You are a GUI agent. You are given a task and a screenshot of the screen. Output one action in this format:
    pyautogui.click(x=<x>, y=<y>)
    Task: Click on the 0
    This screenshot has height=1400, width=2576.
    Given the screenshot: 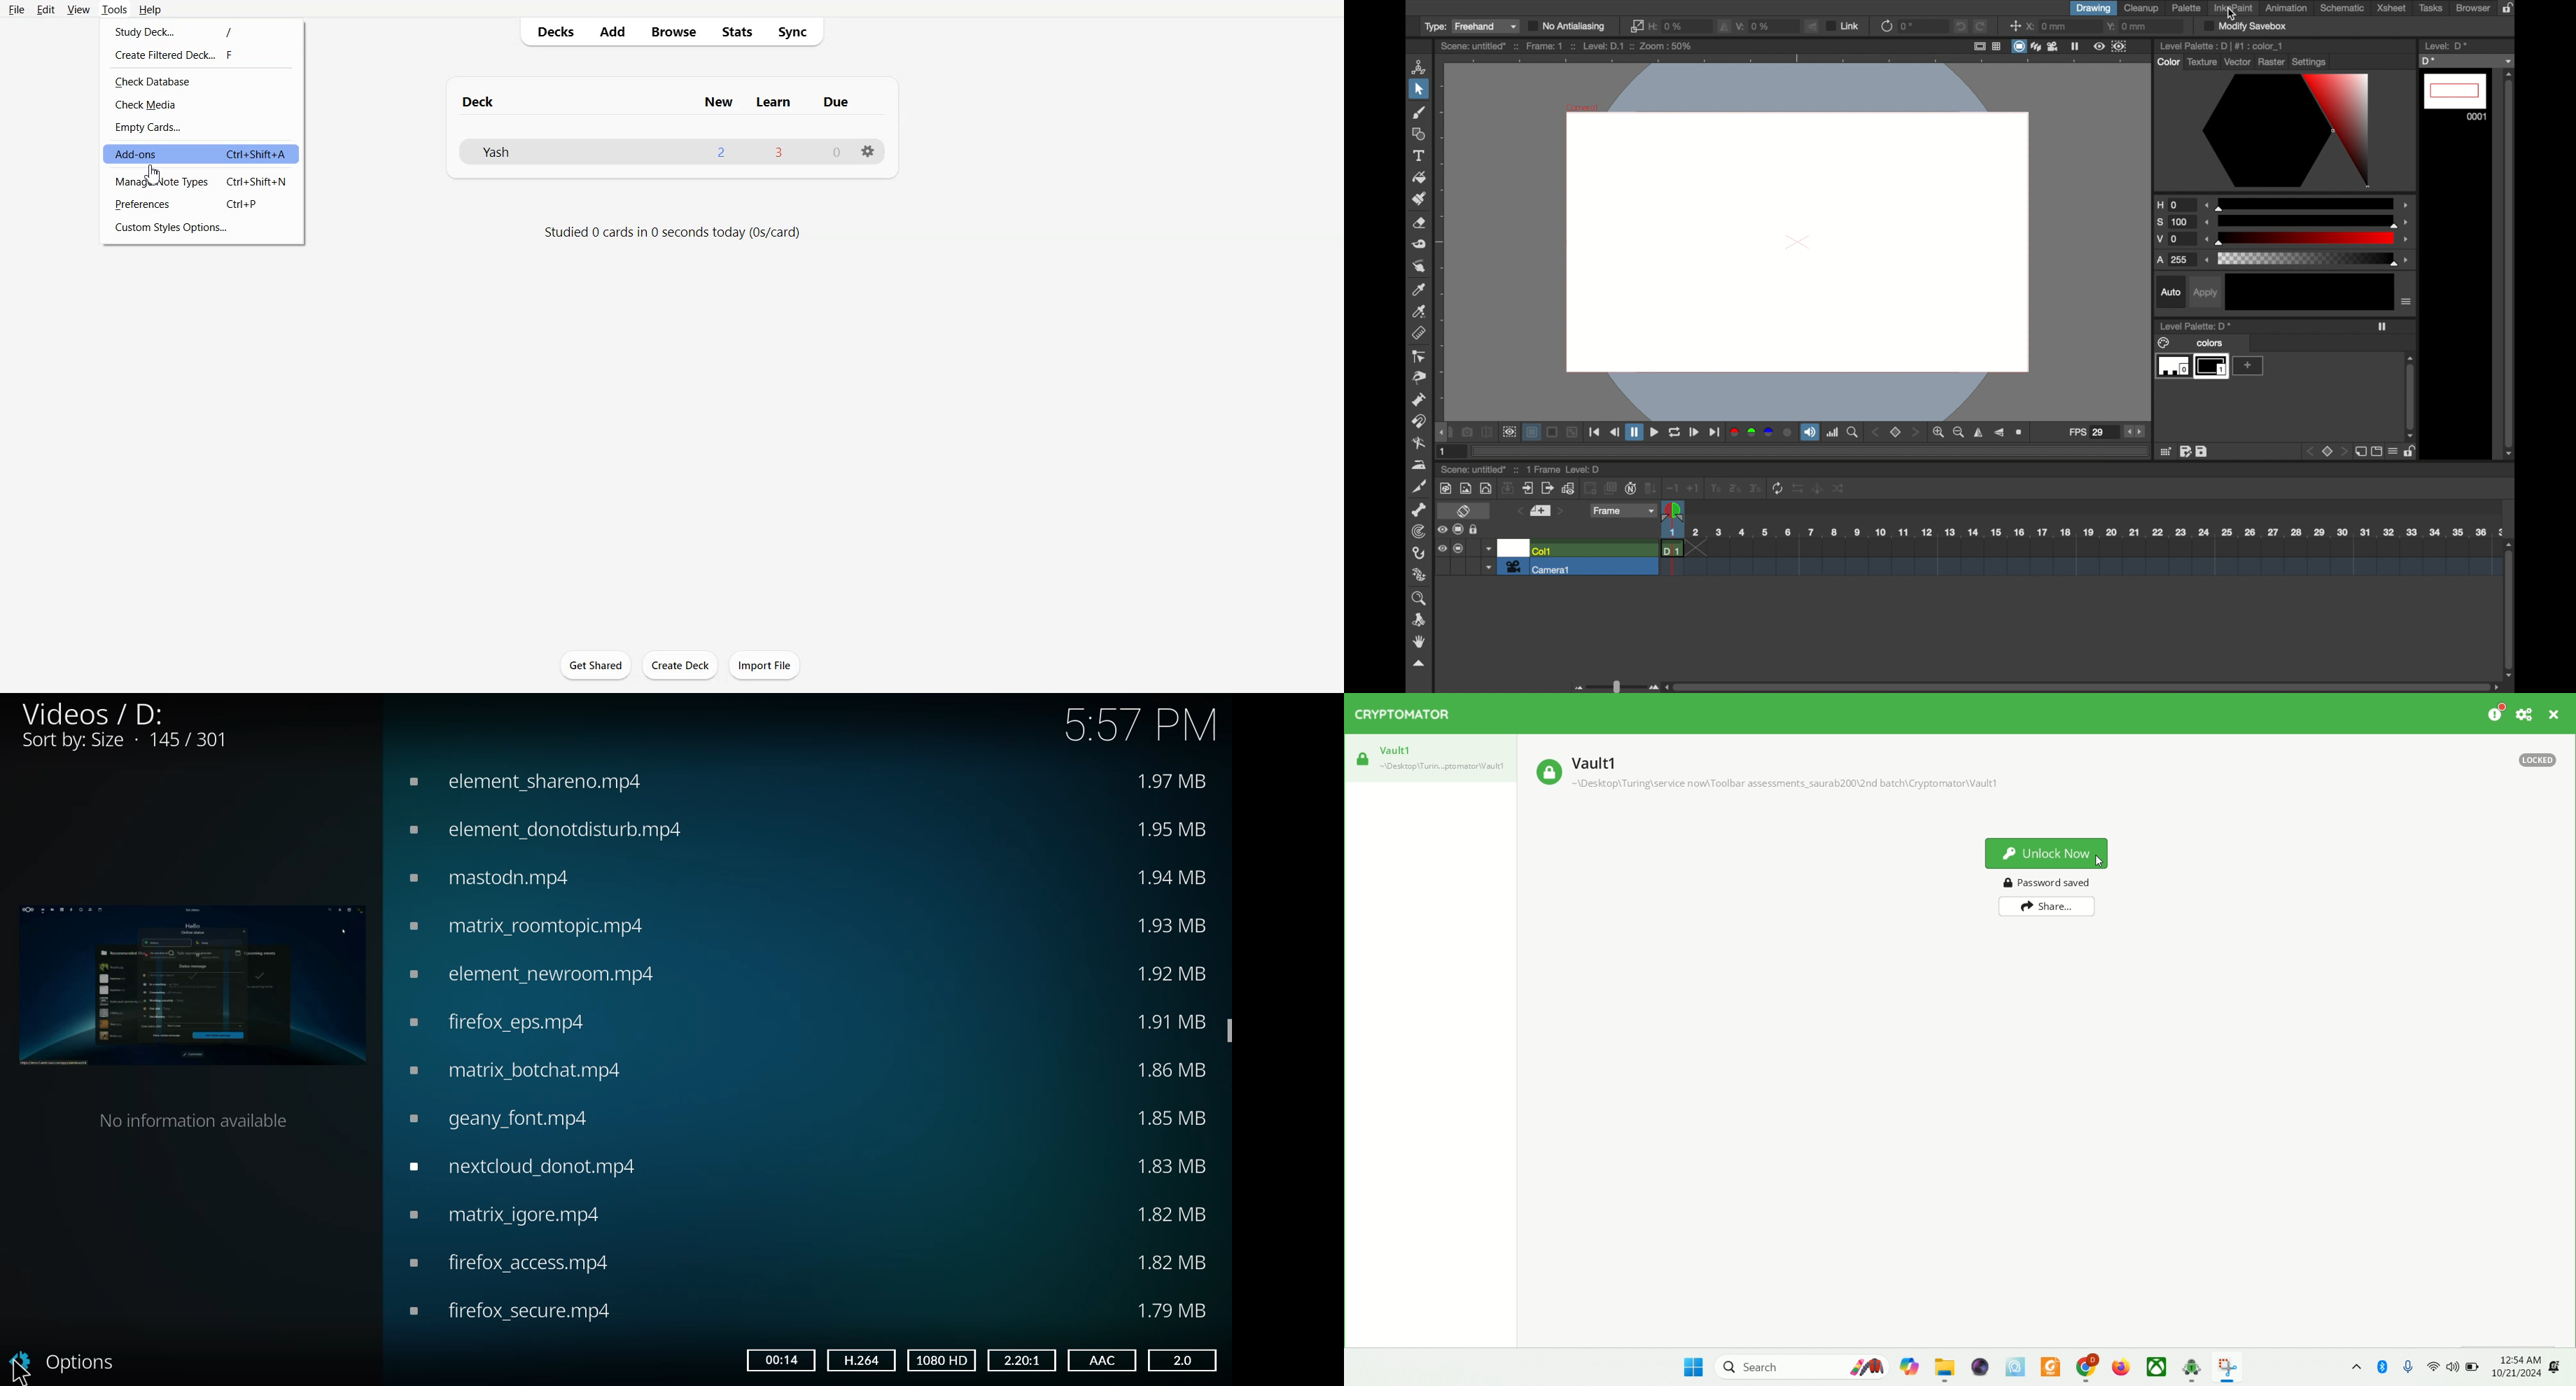 What is the action you would take?
    pyautogui.click(x=1667, y=26)
    